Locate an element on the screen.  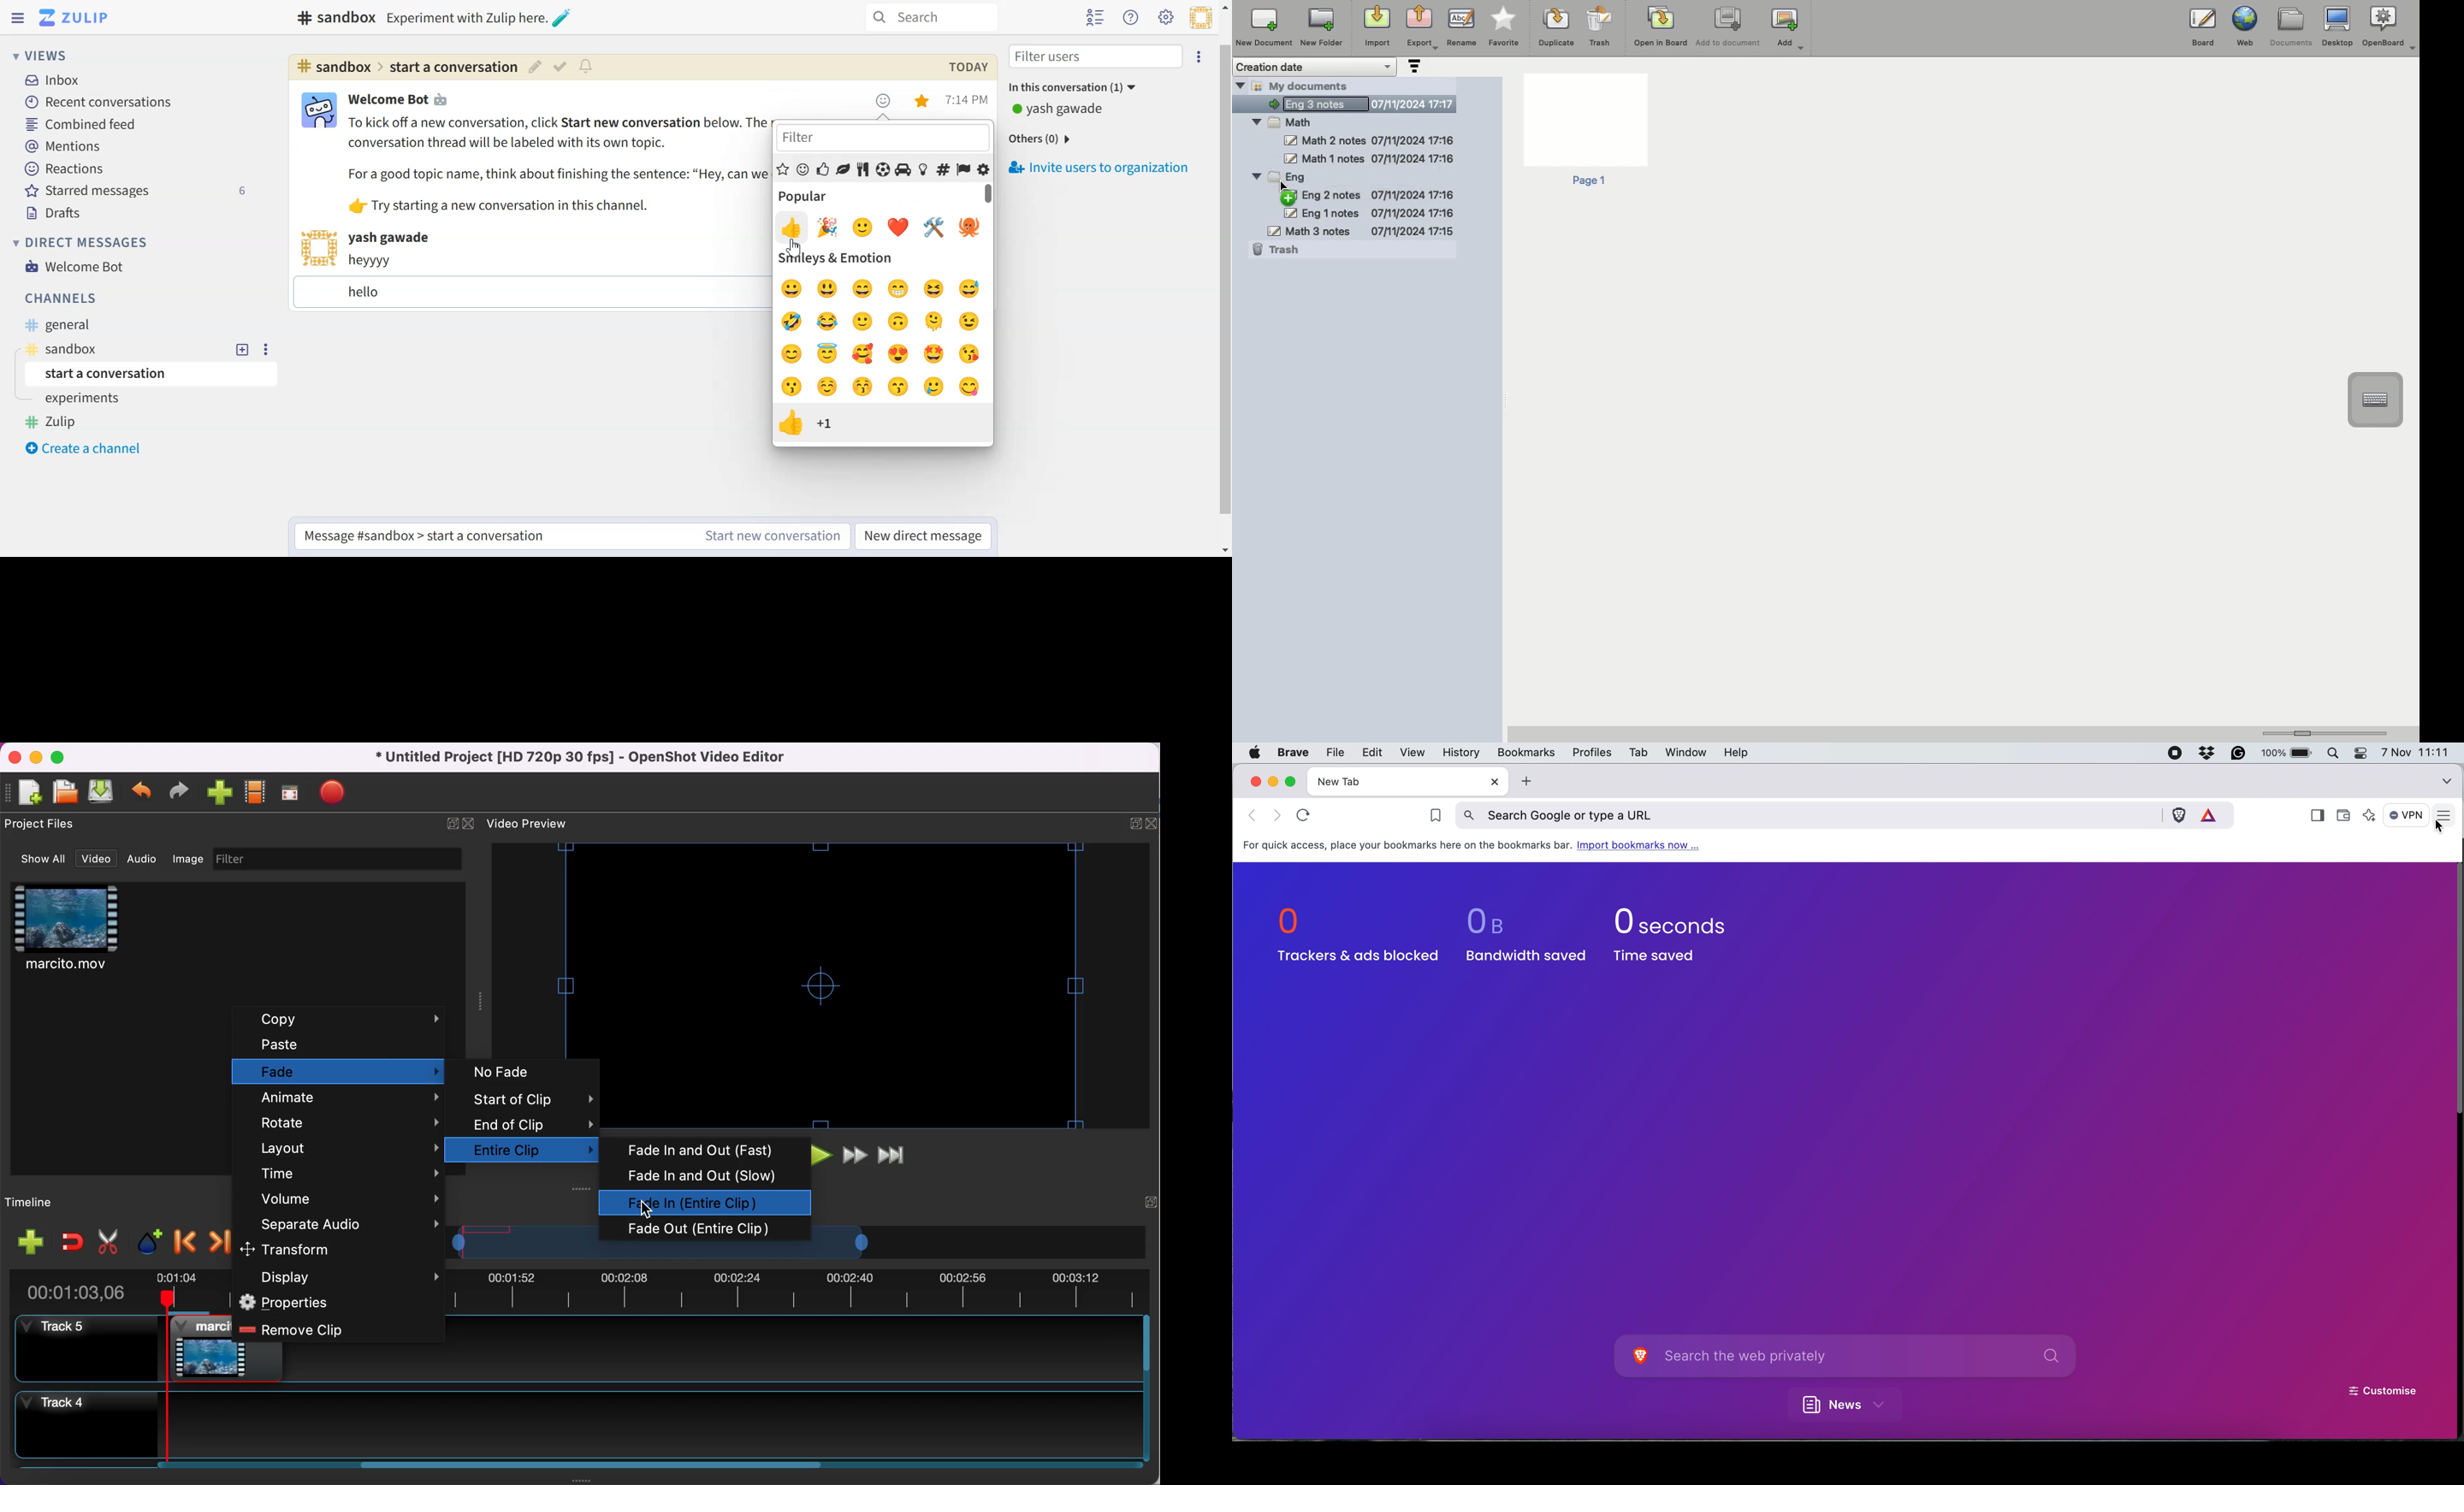
big smile is located at coordinates (865, 291).